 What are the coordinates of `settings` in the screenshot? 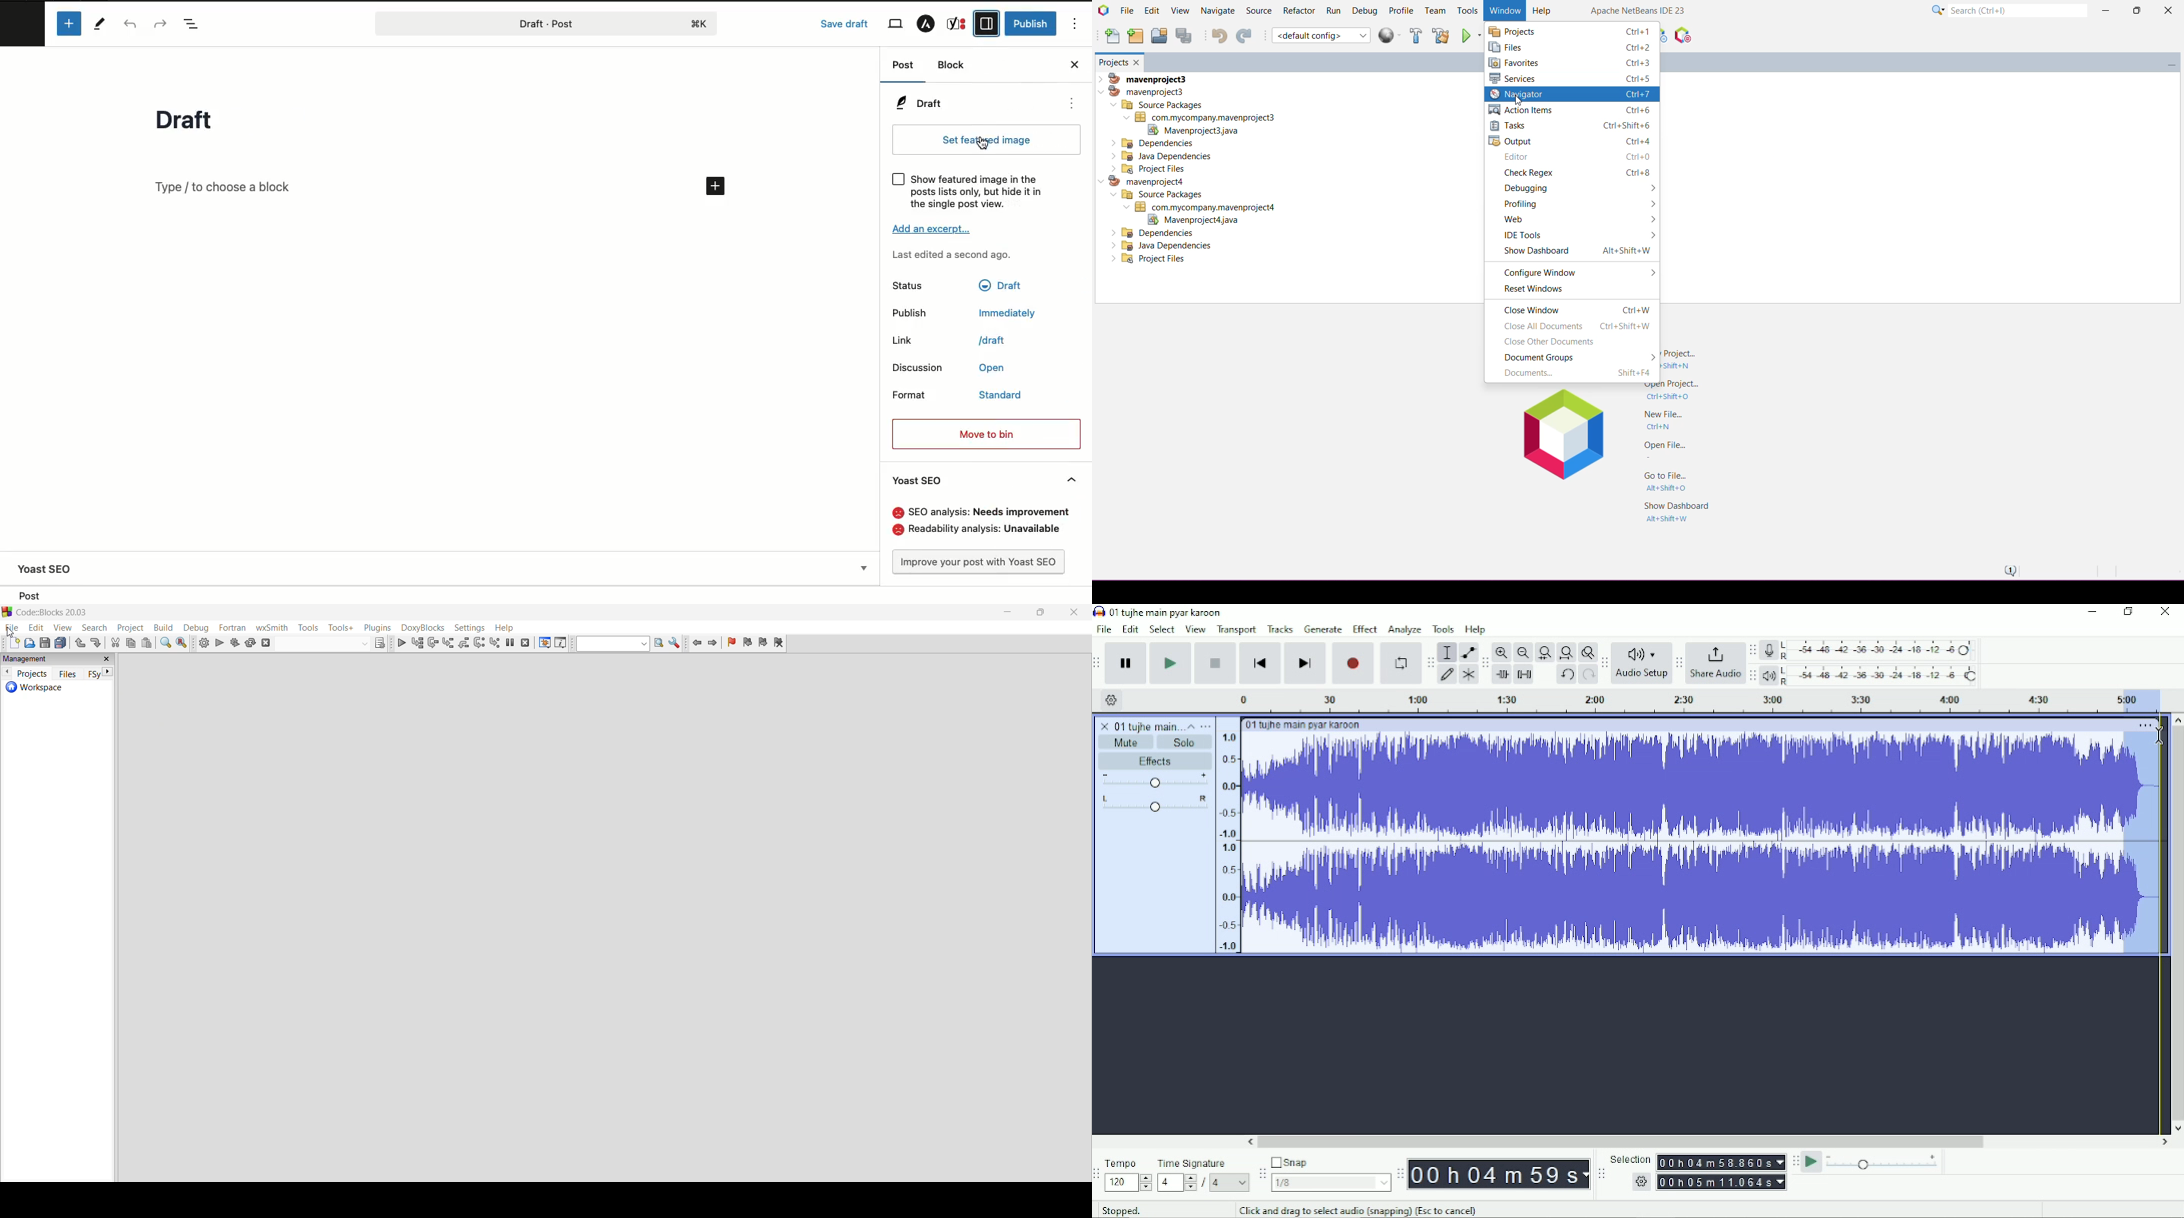 It's located at (468, 627).